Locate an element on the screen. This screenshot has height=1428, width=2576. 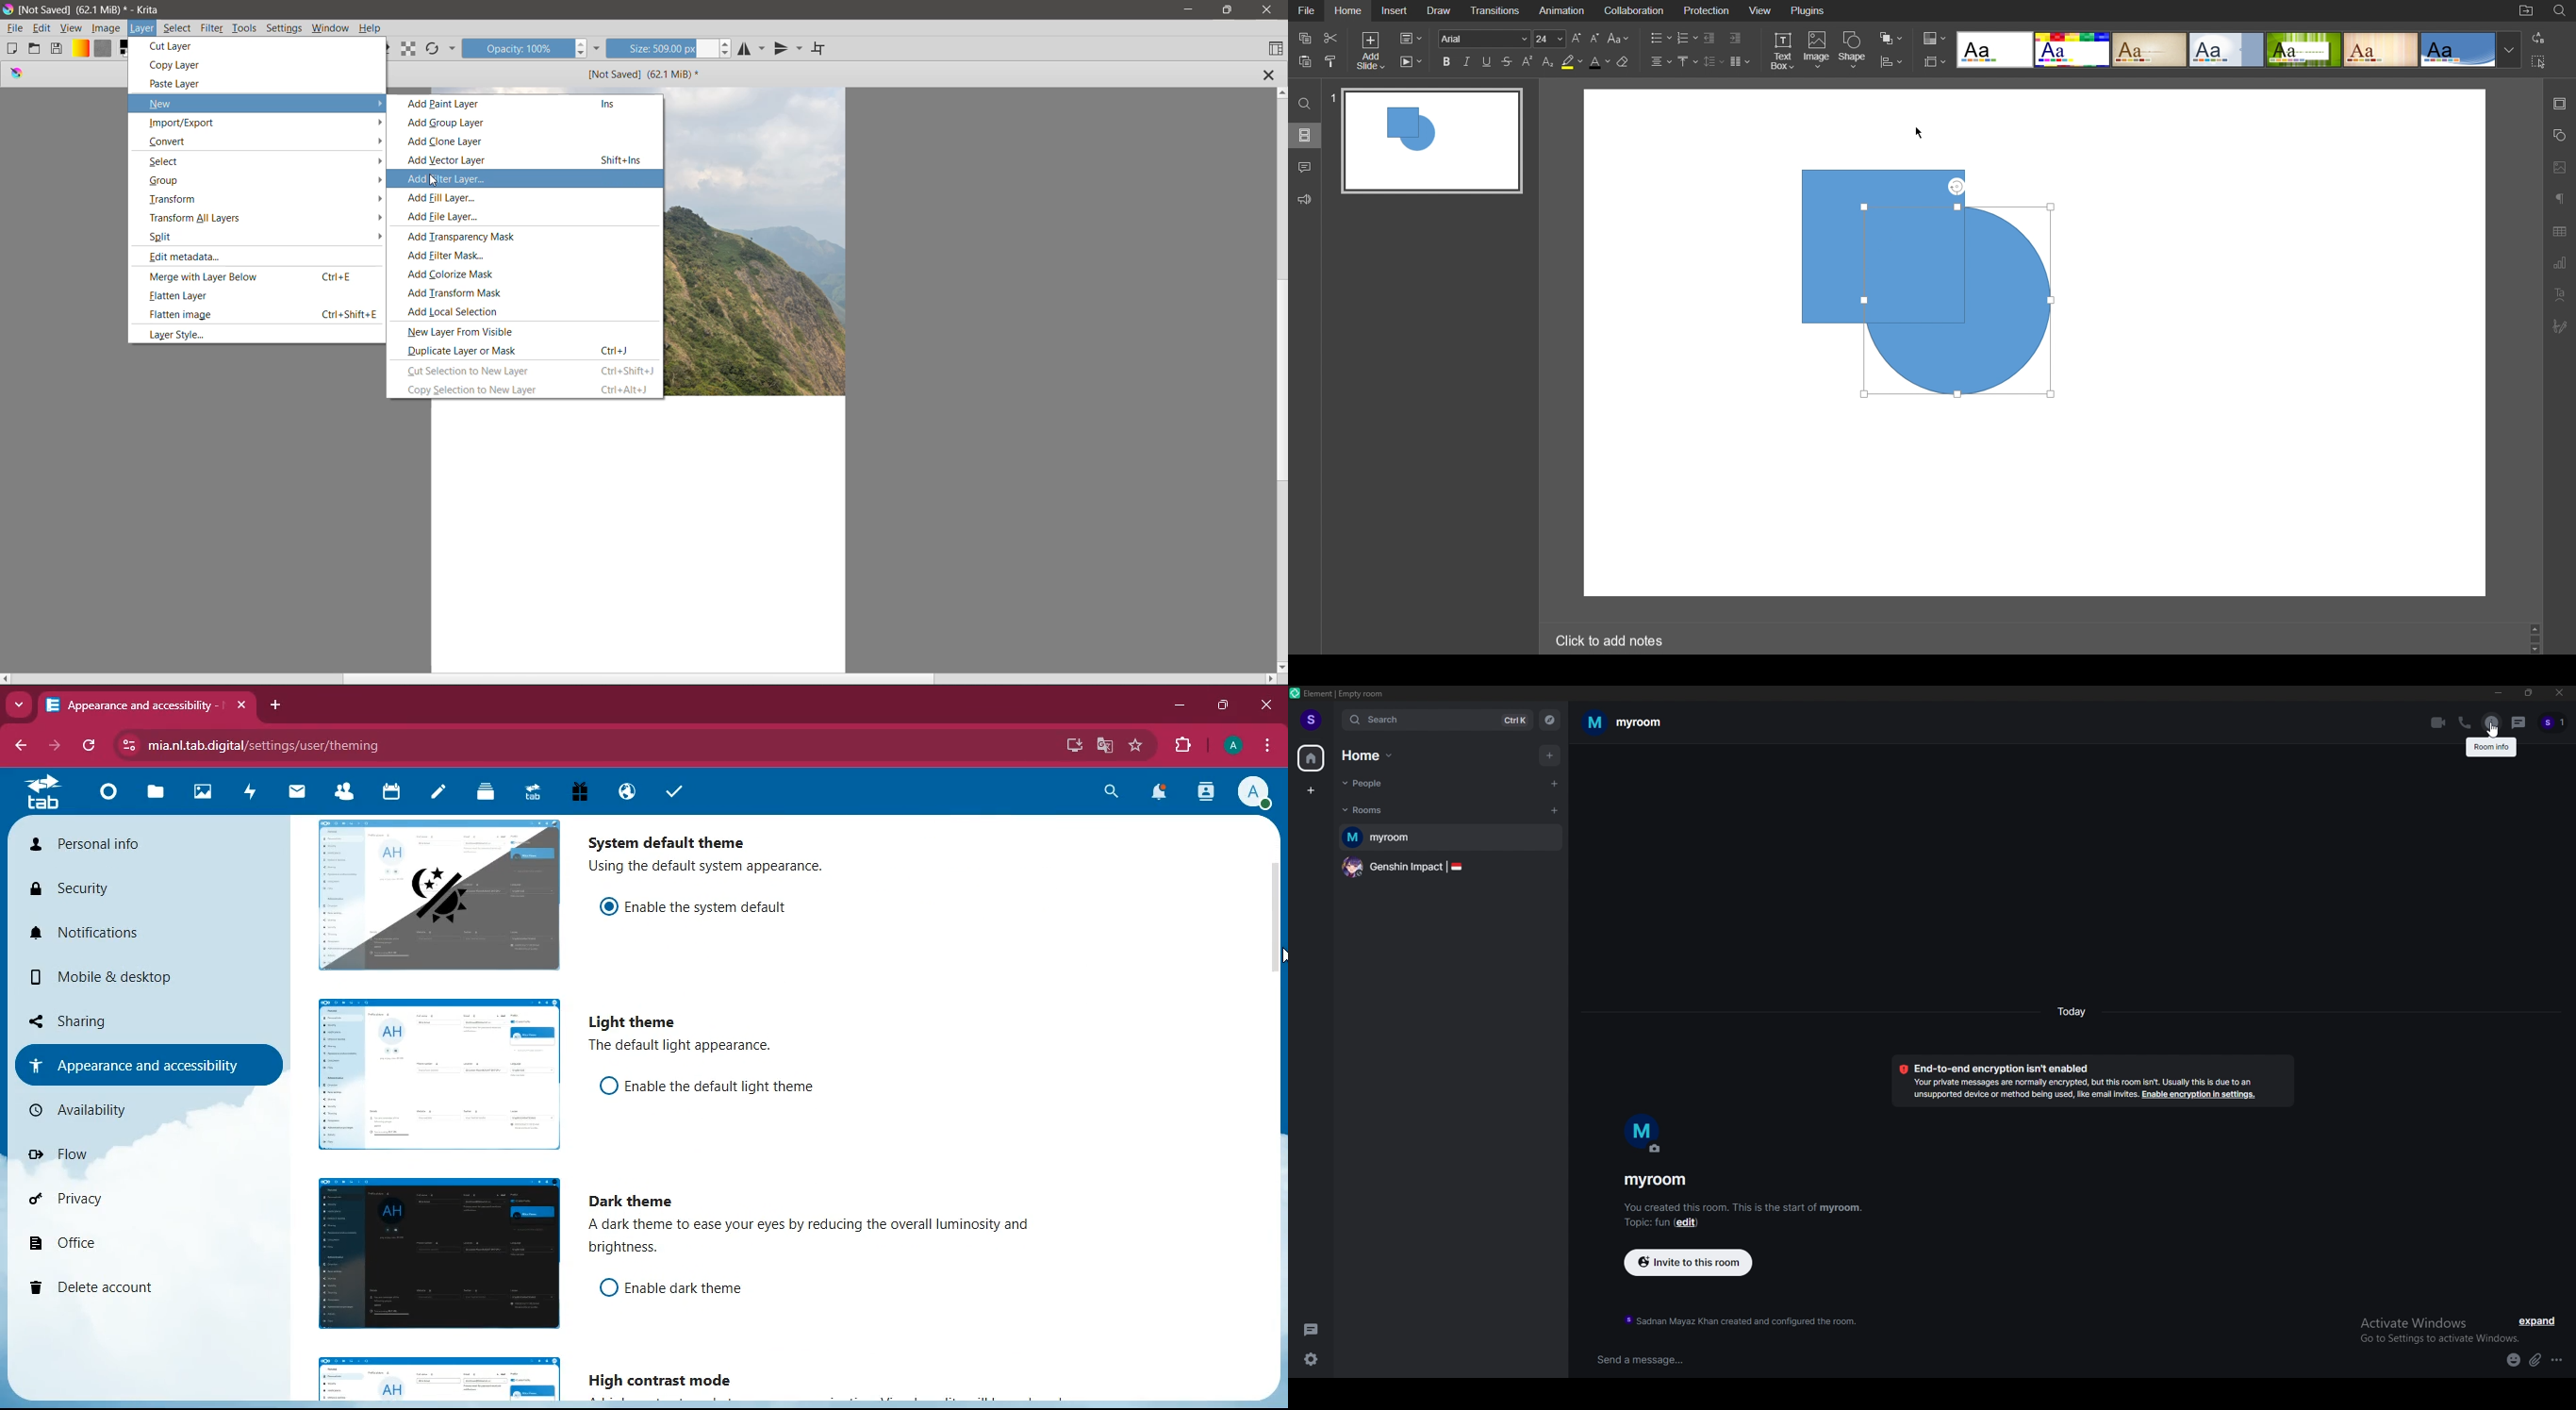
profile is located at coordinates (1307, 716).